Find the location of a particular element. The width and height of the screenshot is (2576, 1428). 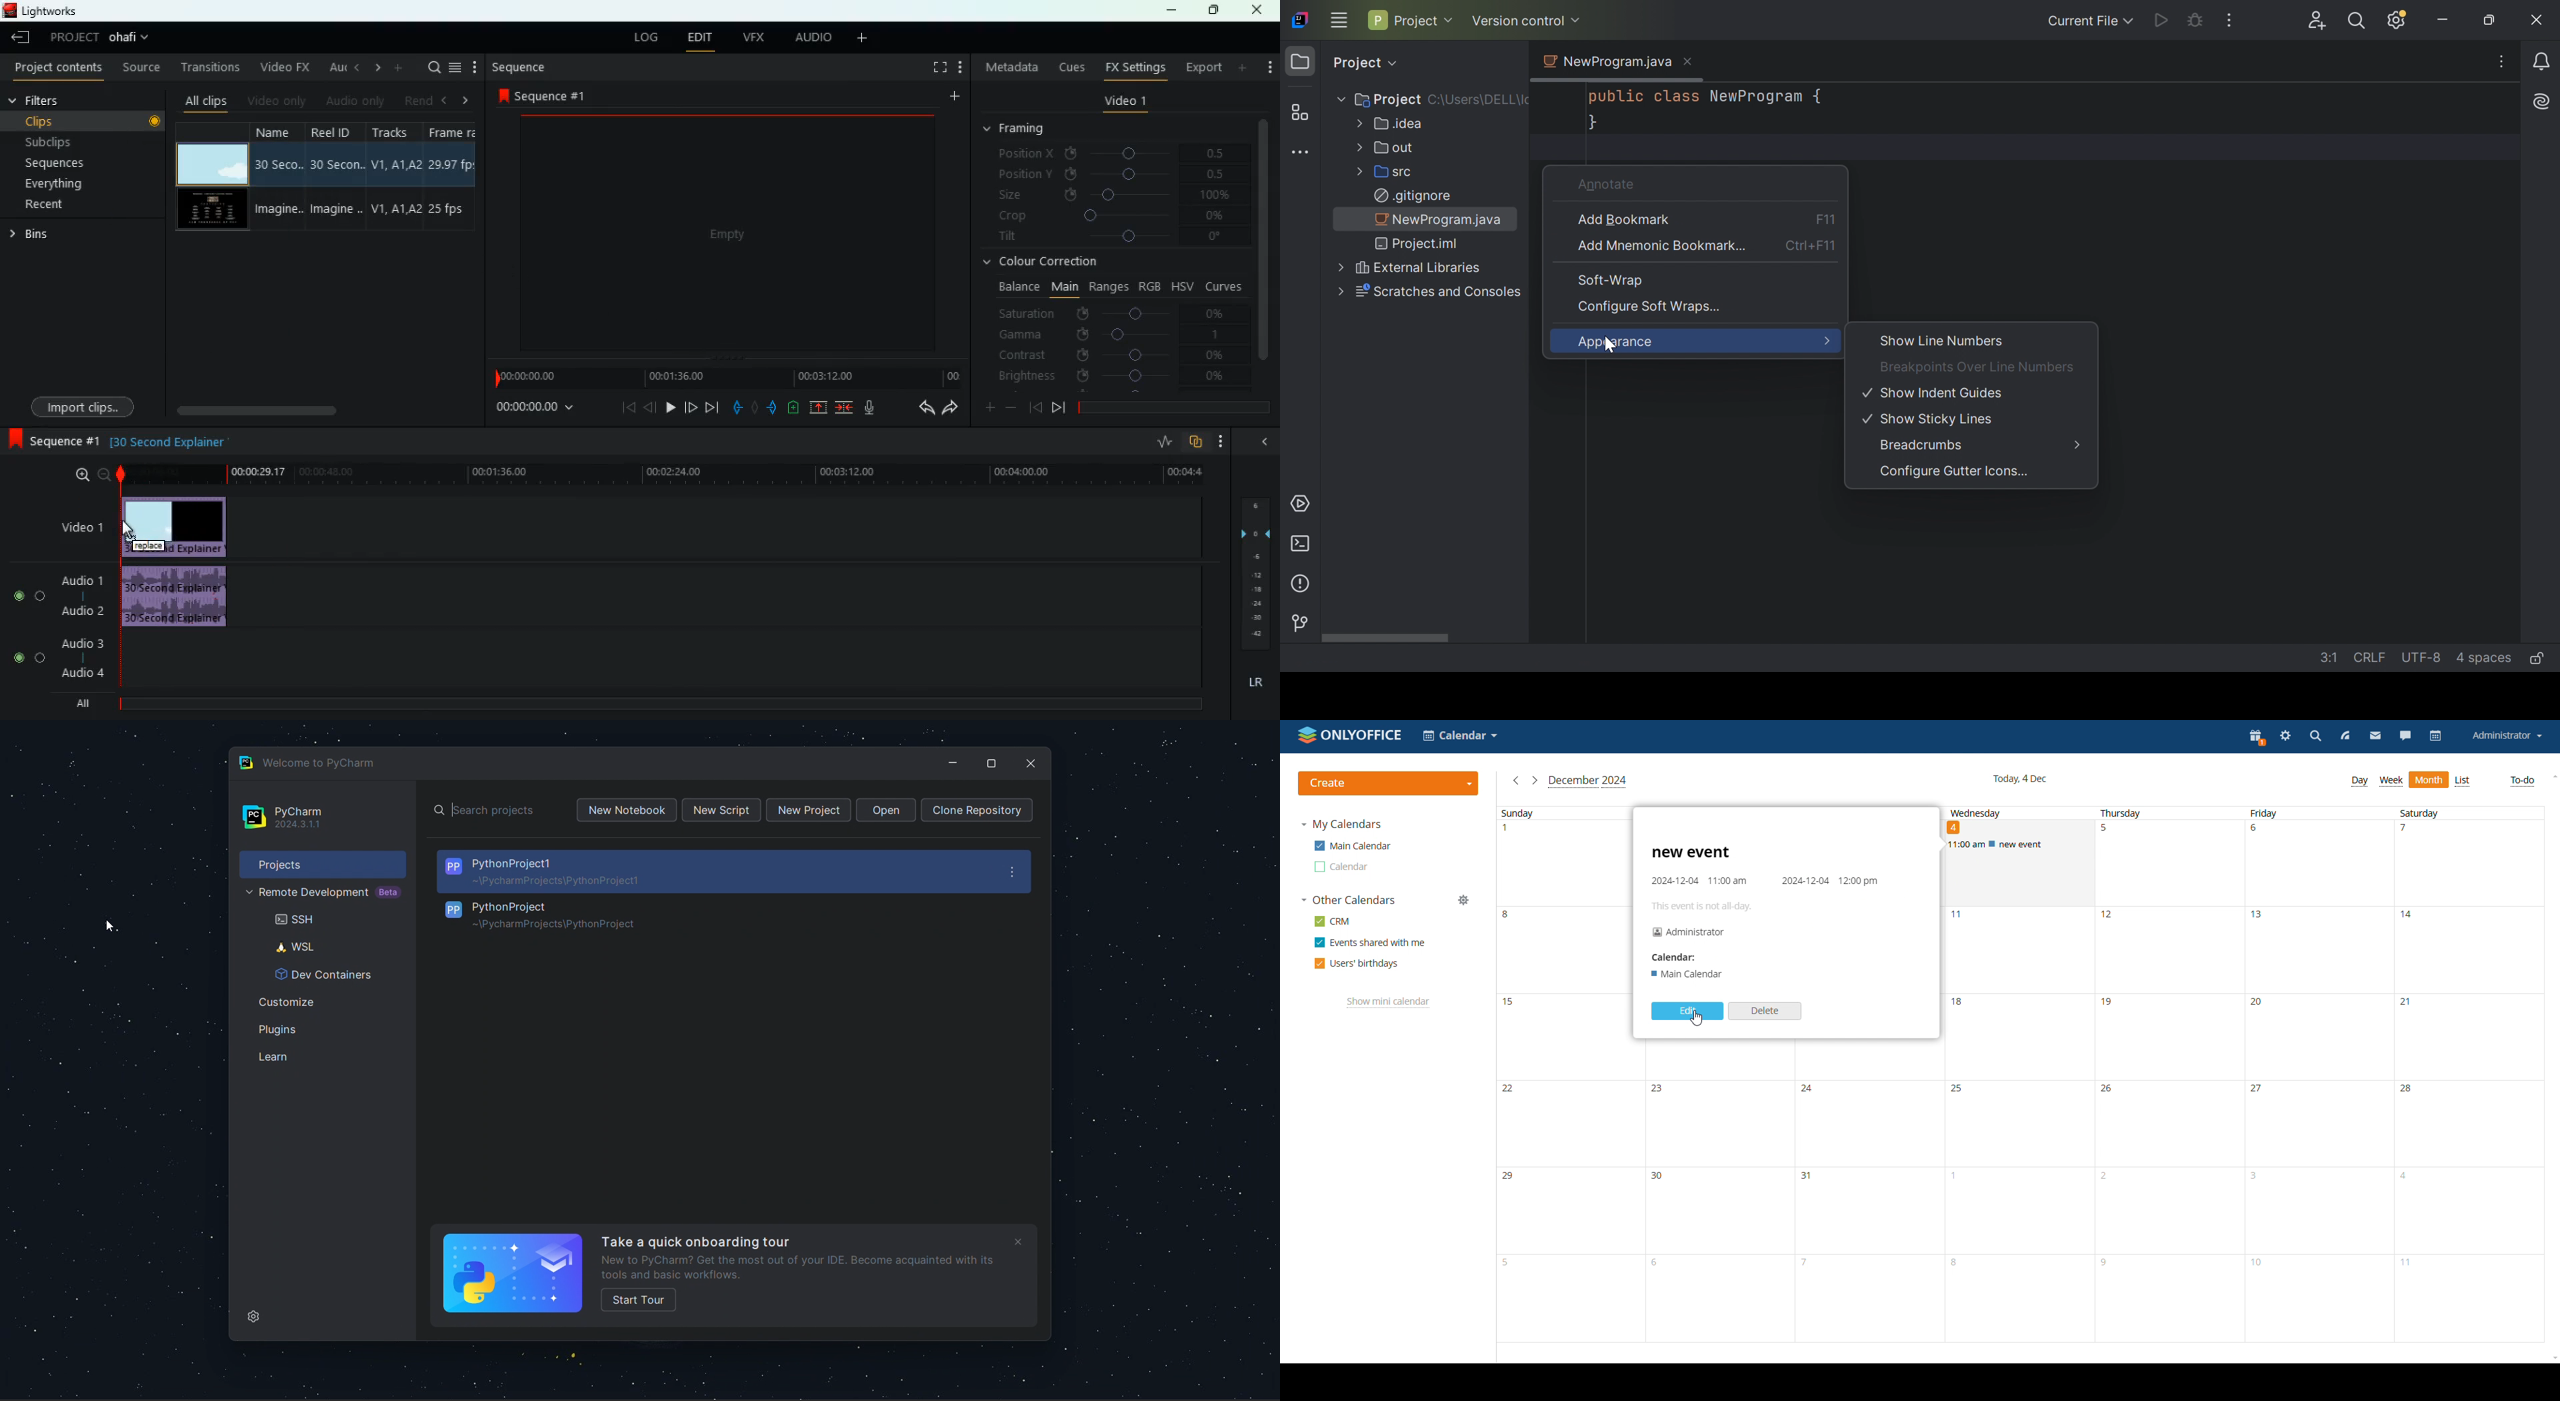

cursor is located at coordinates (129, 530).